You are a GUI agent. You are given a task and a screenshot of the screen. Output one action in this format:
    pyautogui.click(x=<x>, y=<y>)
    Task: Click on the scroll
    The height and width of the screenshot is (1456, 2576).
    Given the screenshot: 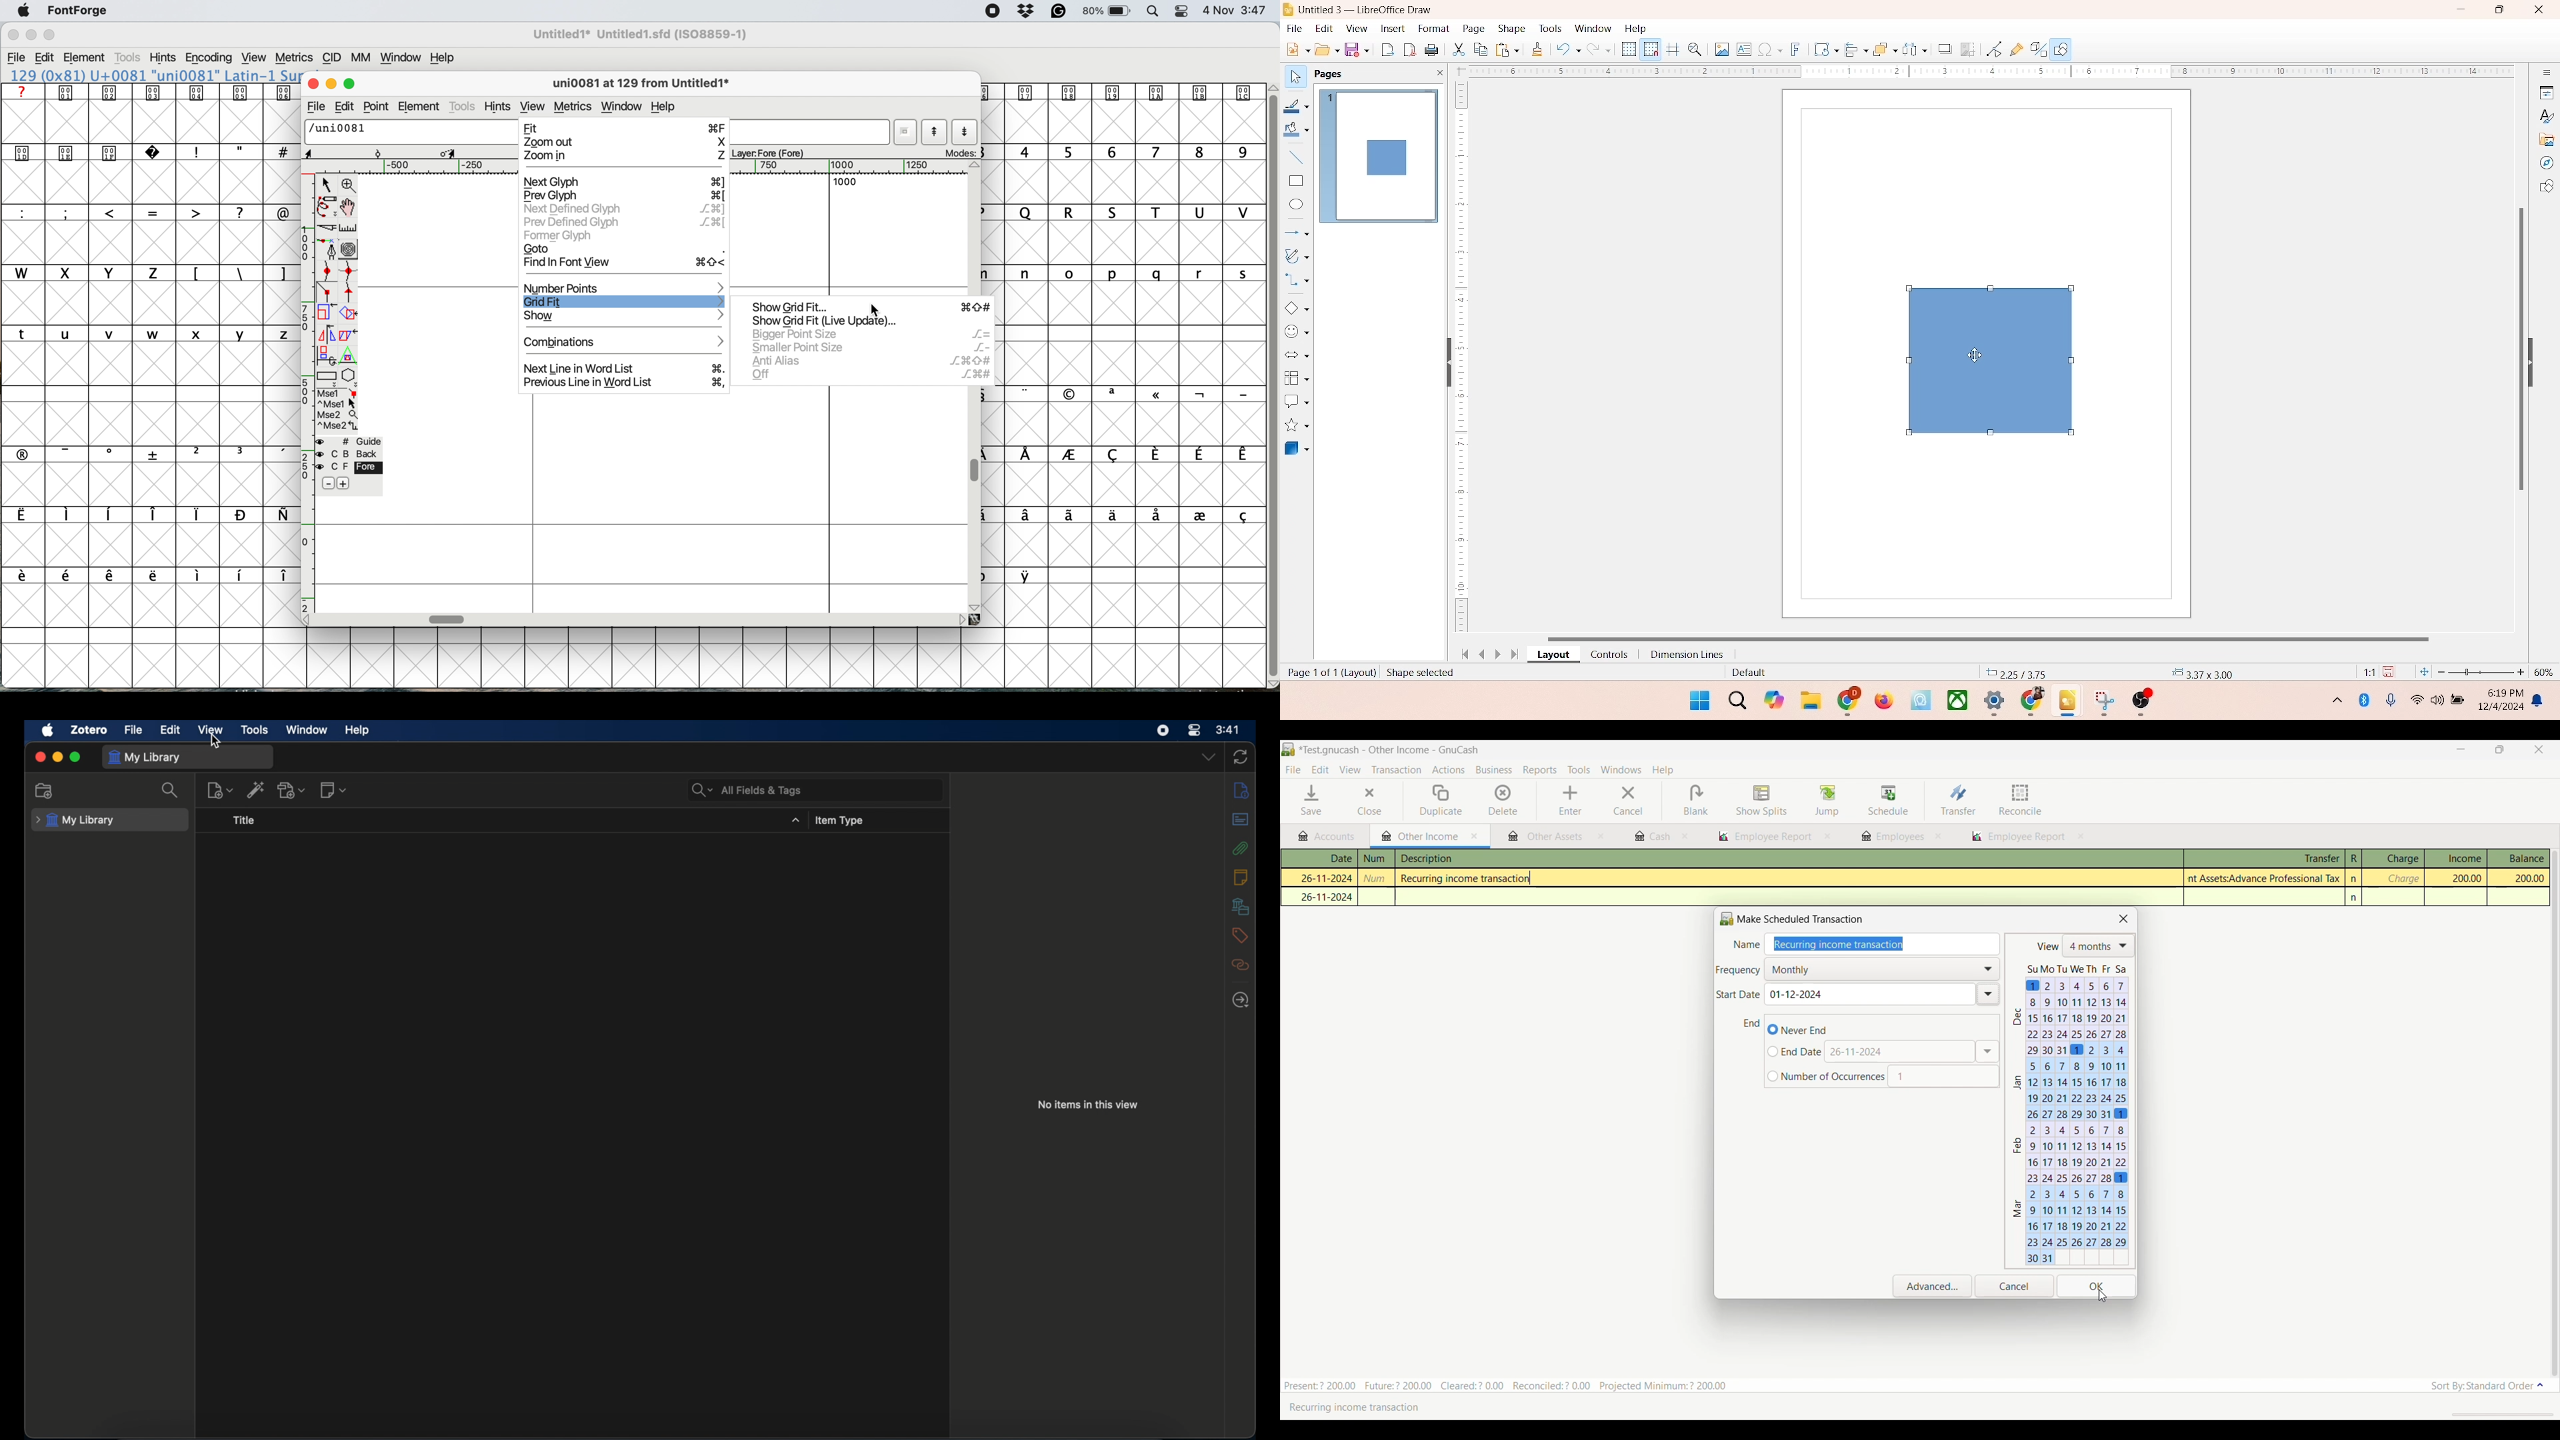 What is the action you would take?
    pyautogui.click(x=2495, y=1414)
    